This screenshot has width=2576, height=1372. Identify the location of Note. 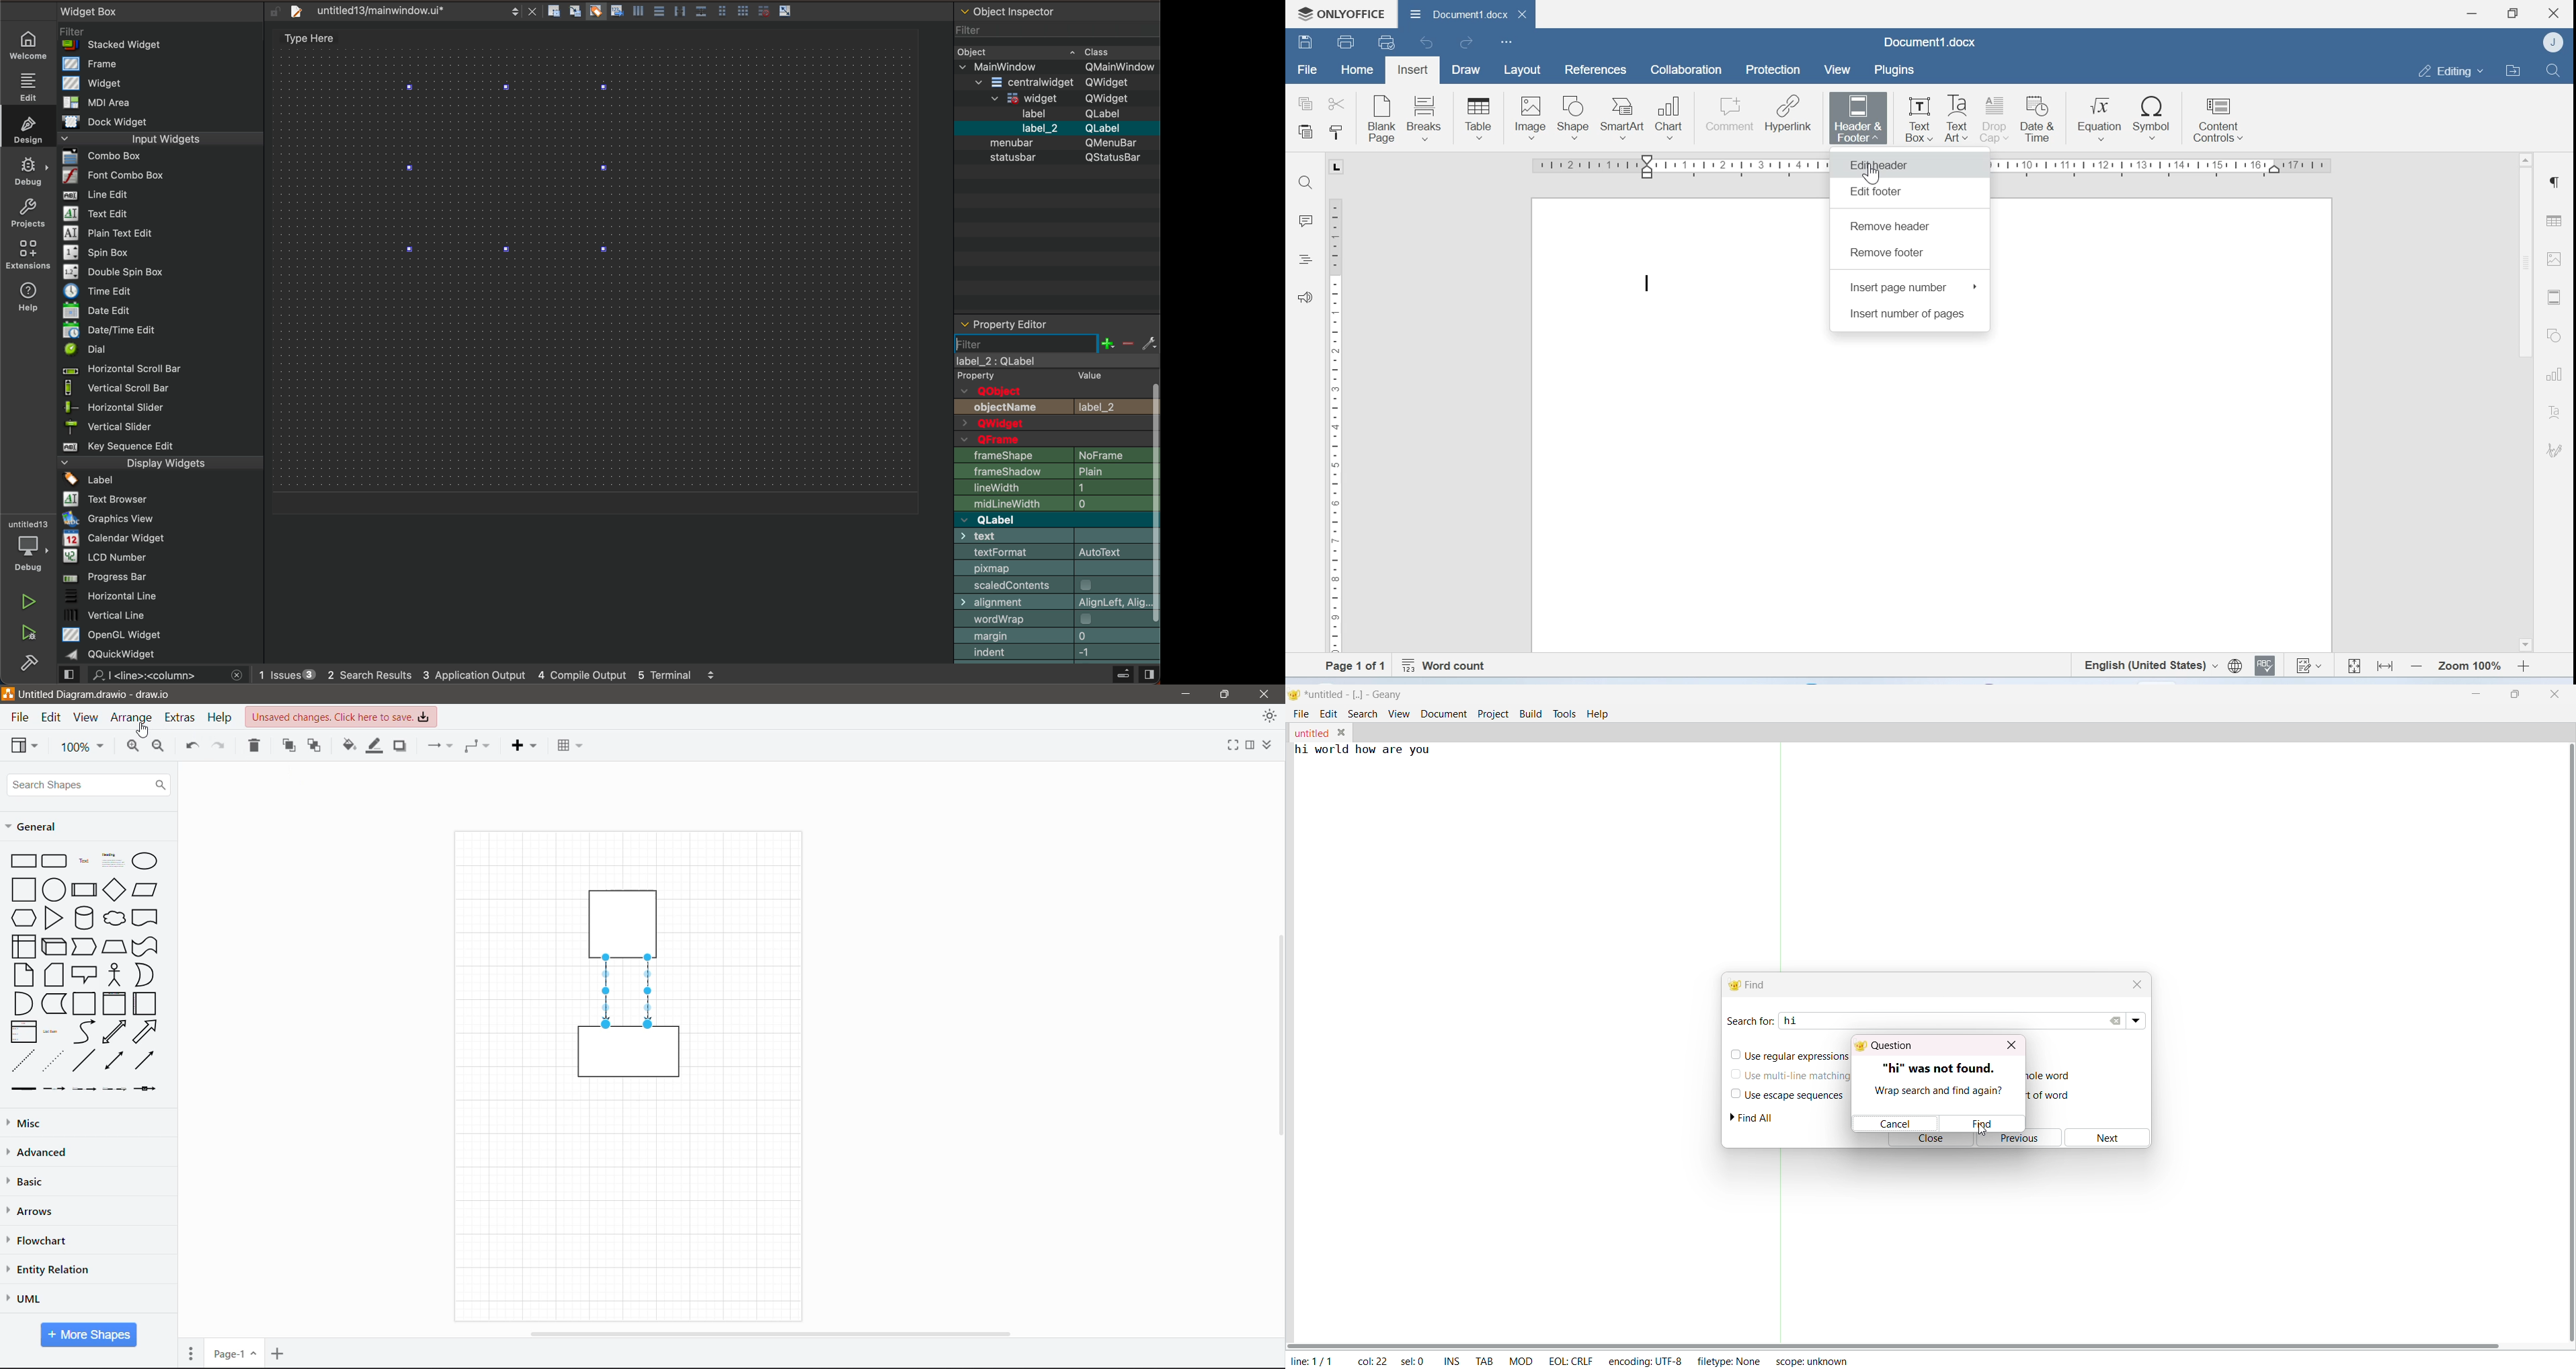
(23, 974).